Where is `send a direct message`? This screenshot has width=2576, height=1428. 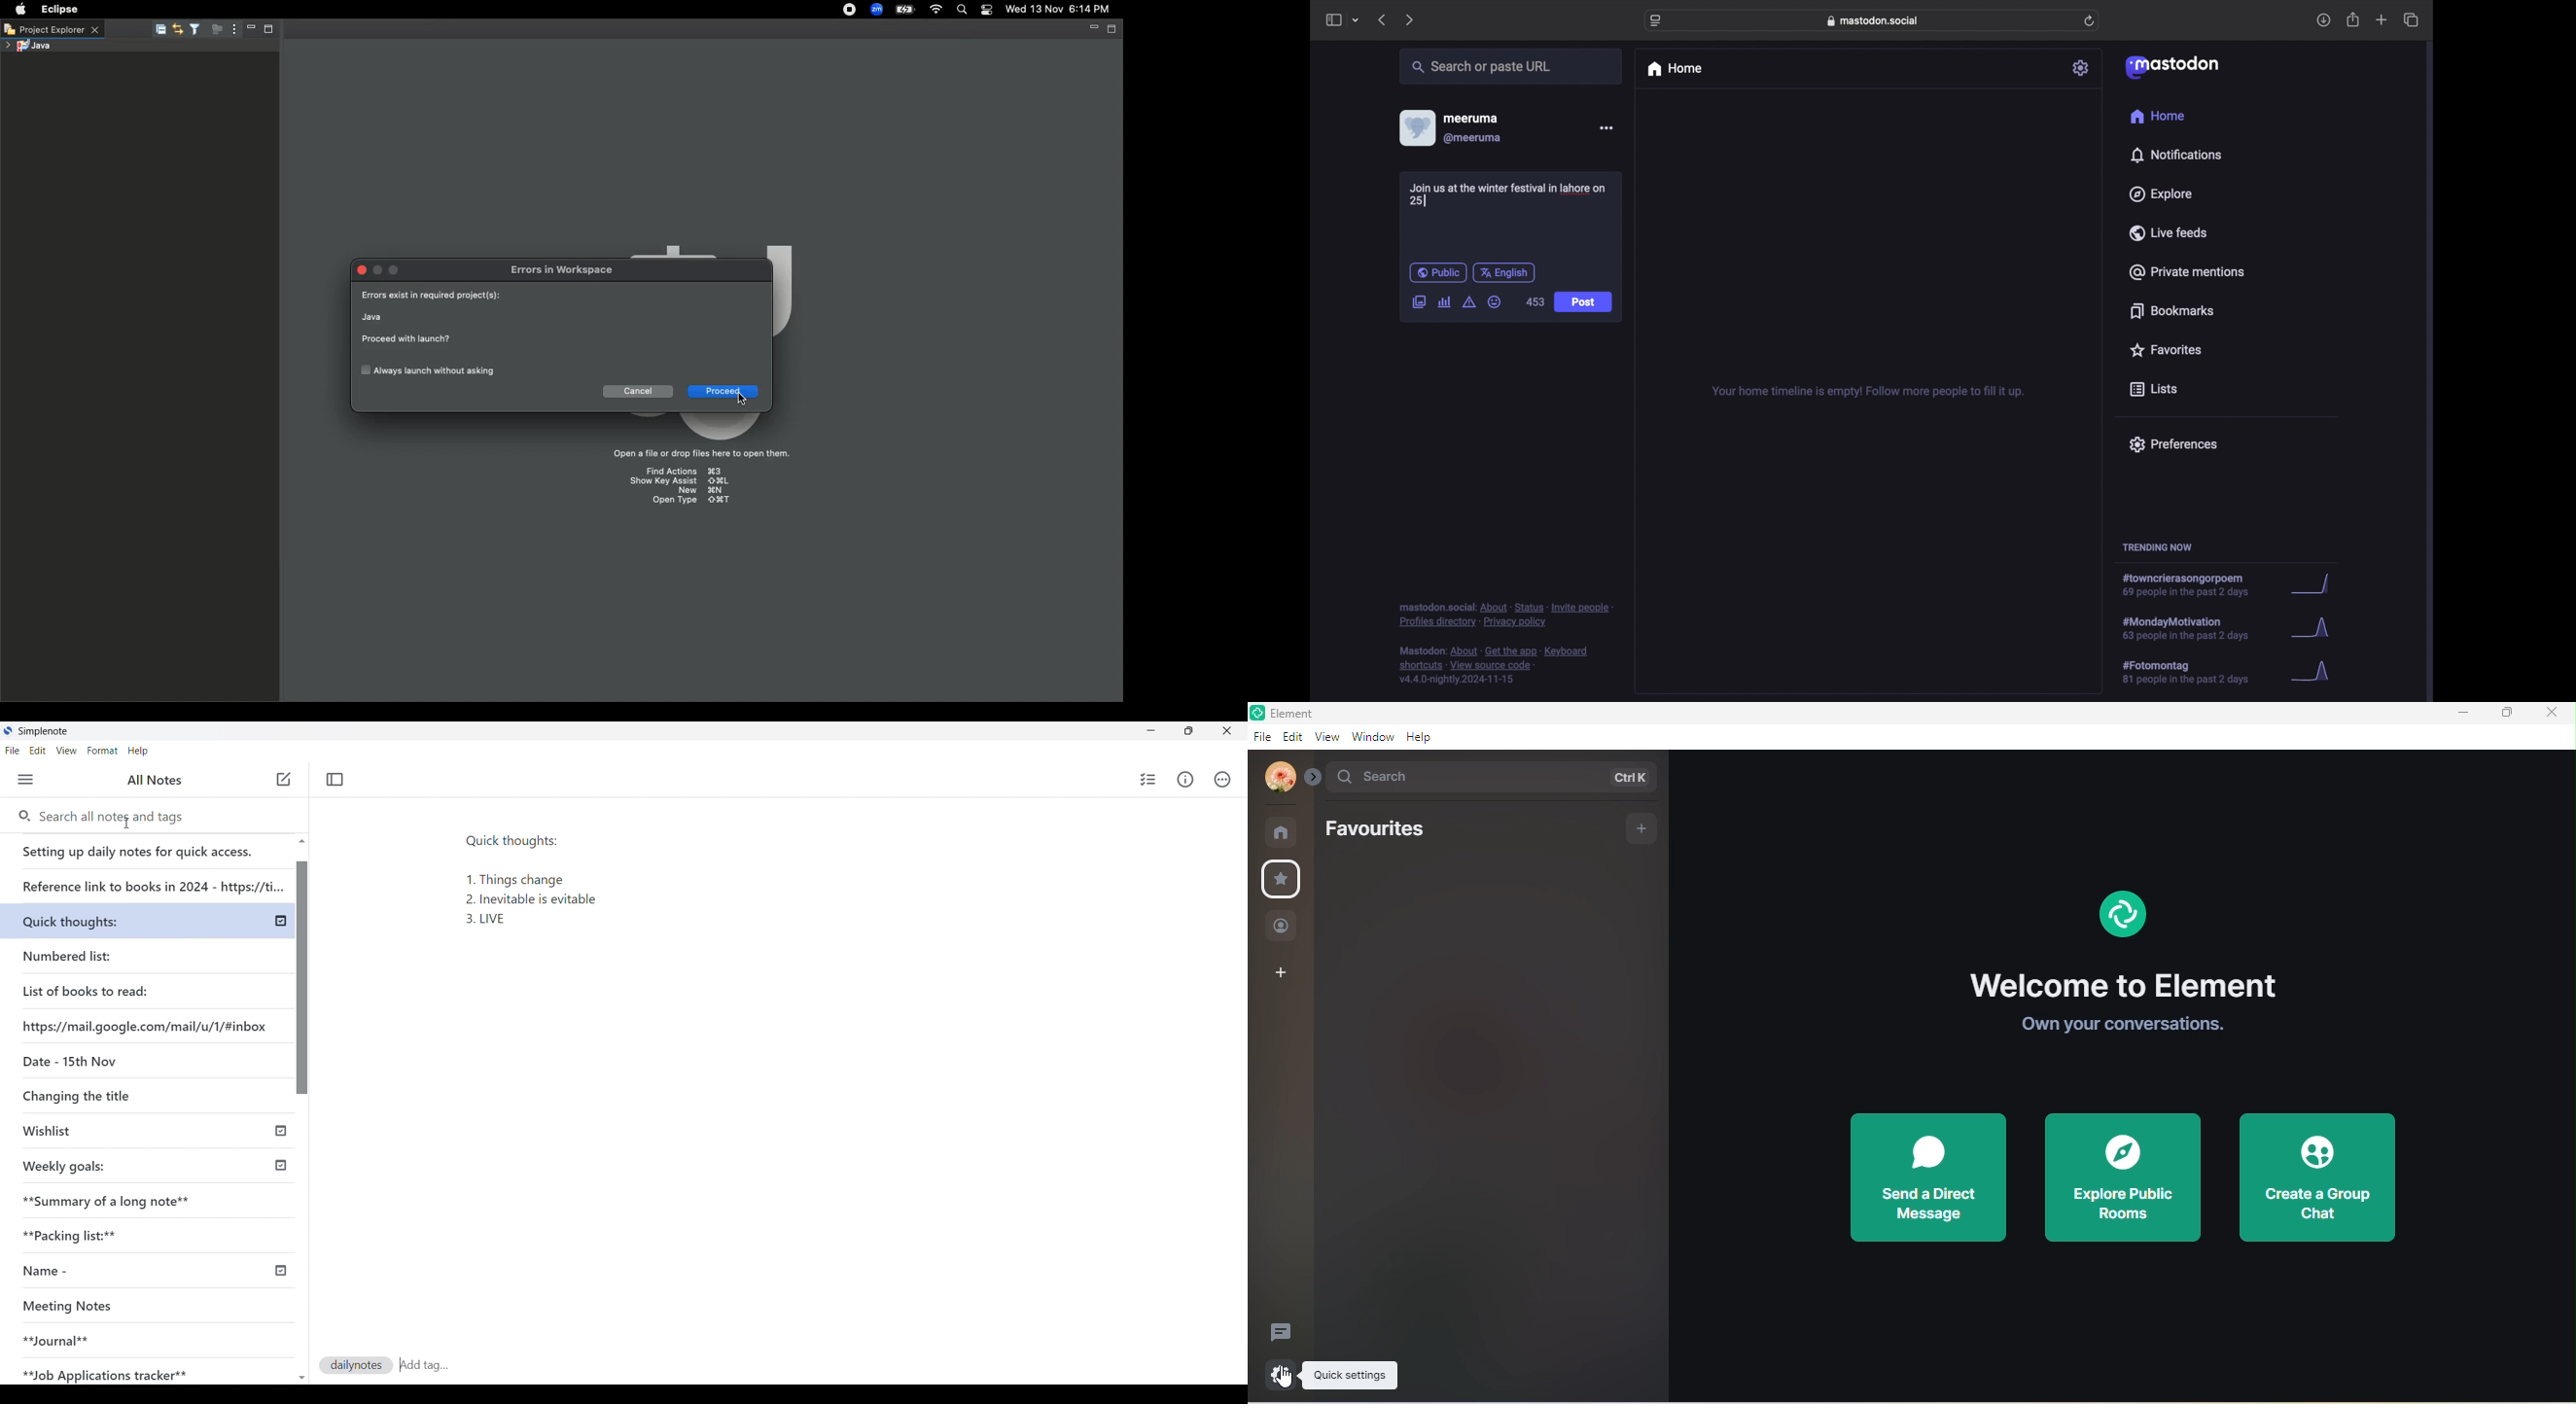
send a direct message is located at coordinates (1928, 1177).